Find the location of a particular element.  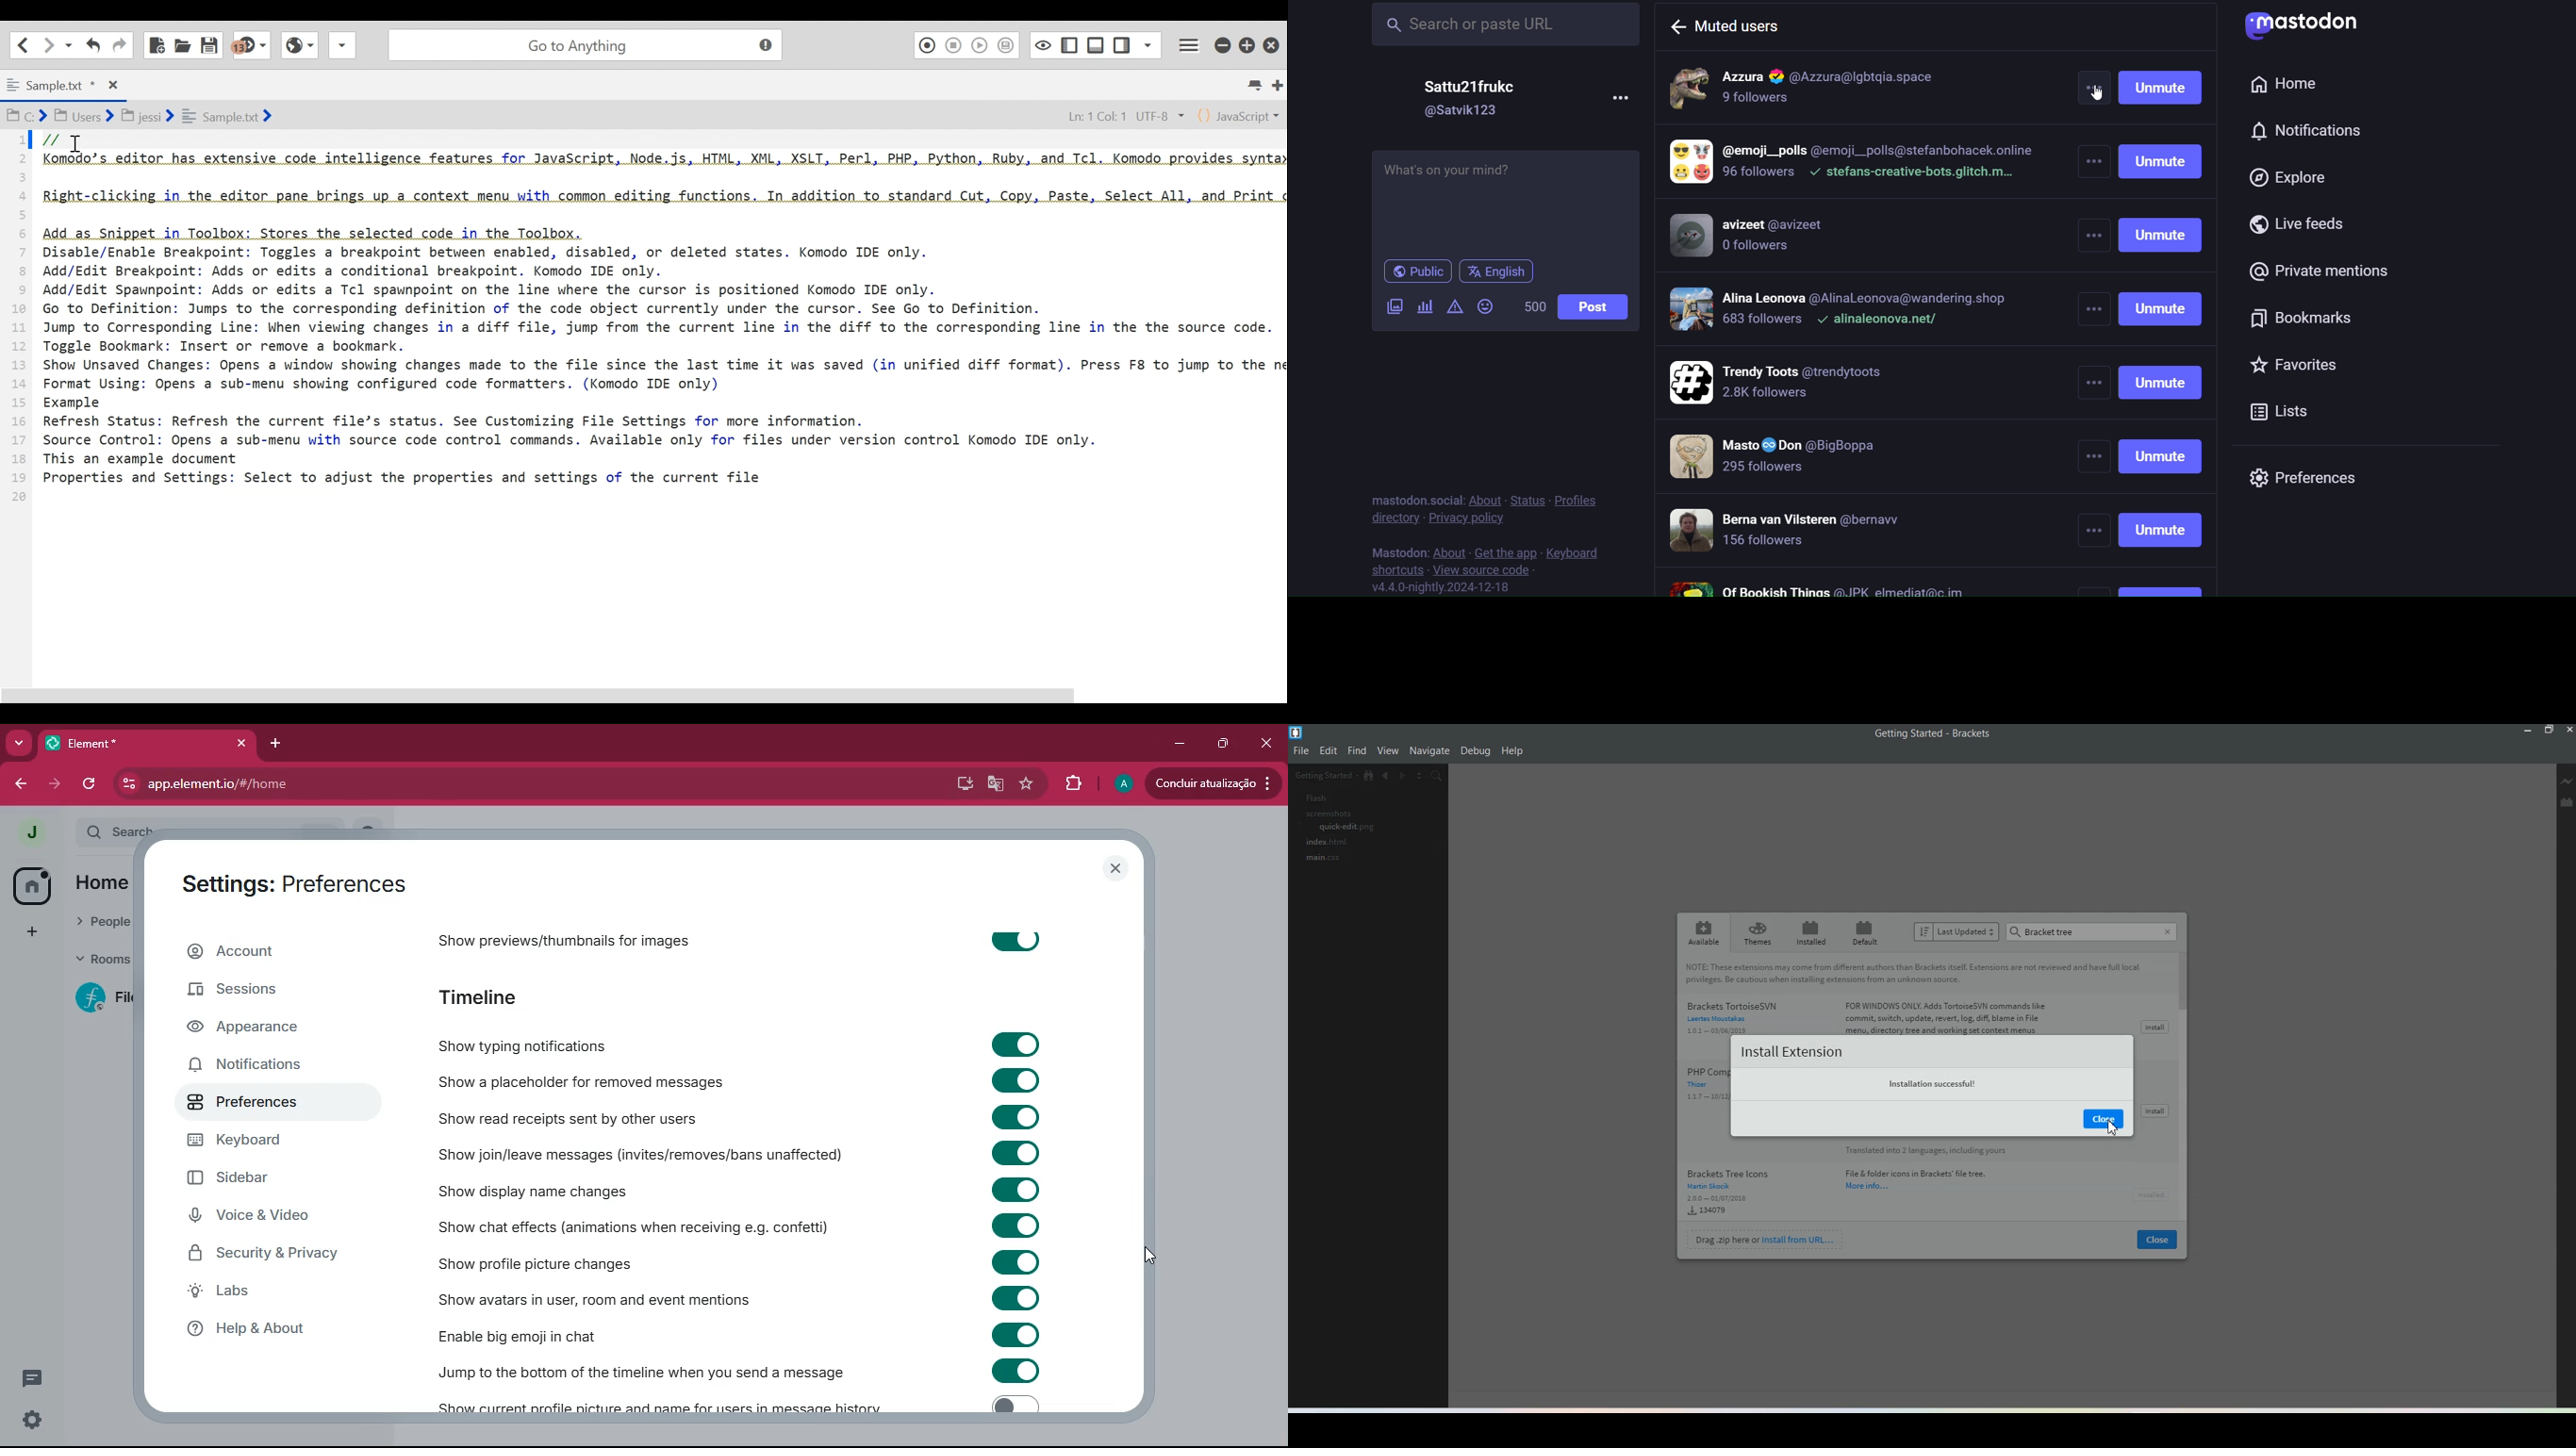

home is located at coordinates (32, 884).